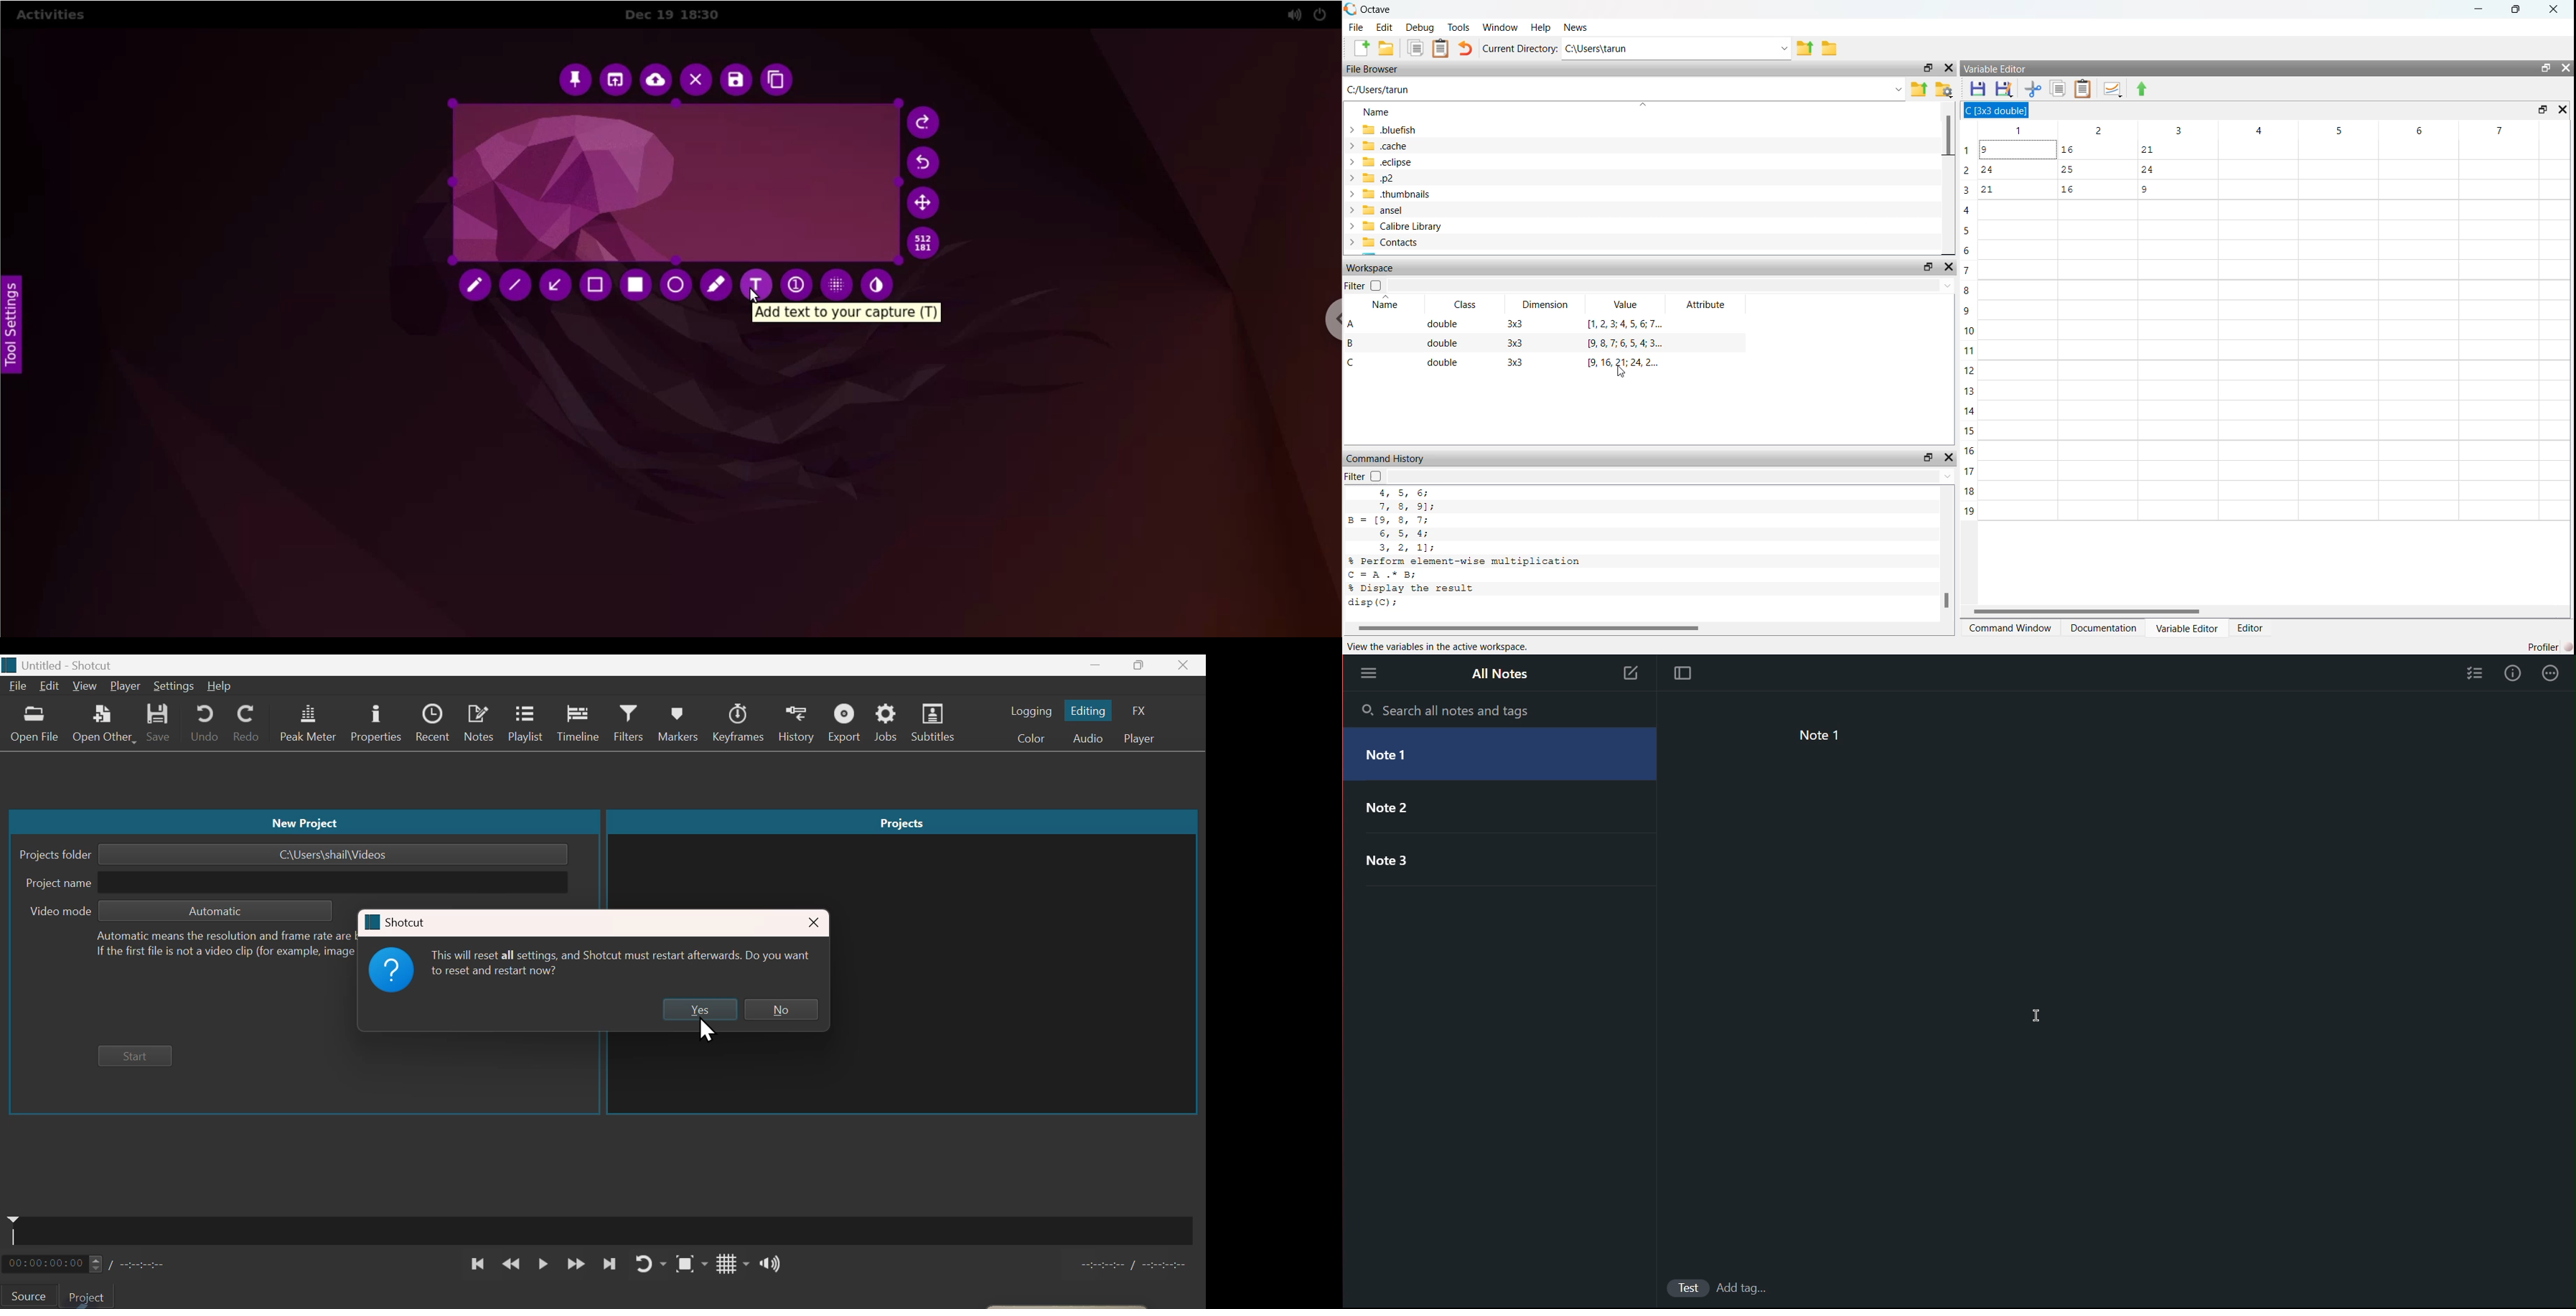 The image size is (2576, 1316). Describe the element at coordinates (1376, 475) in the screenshot. I see `Checkbox` at that location.